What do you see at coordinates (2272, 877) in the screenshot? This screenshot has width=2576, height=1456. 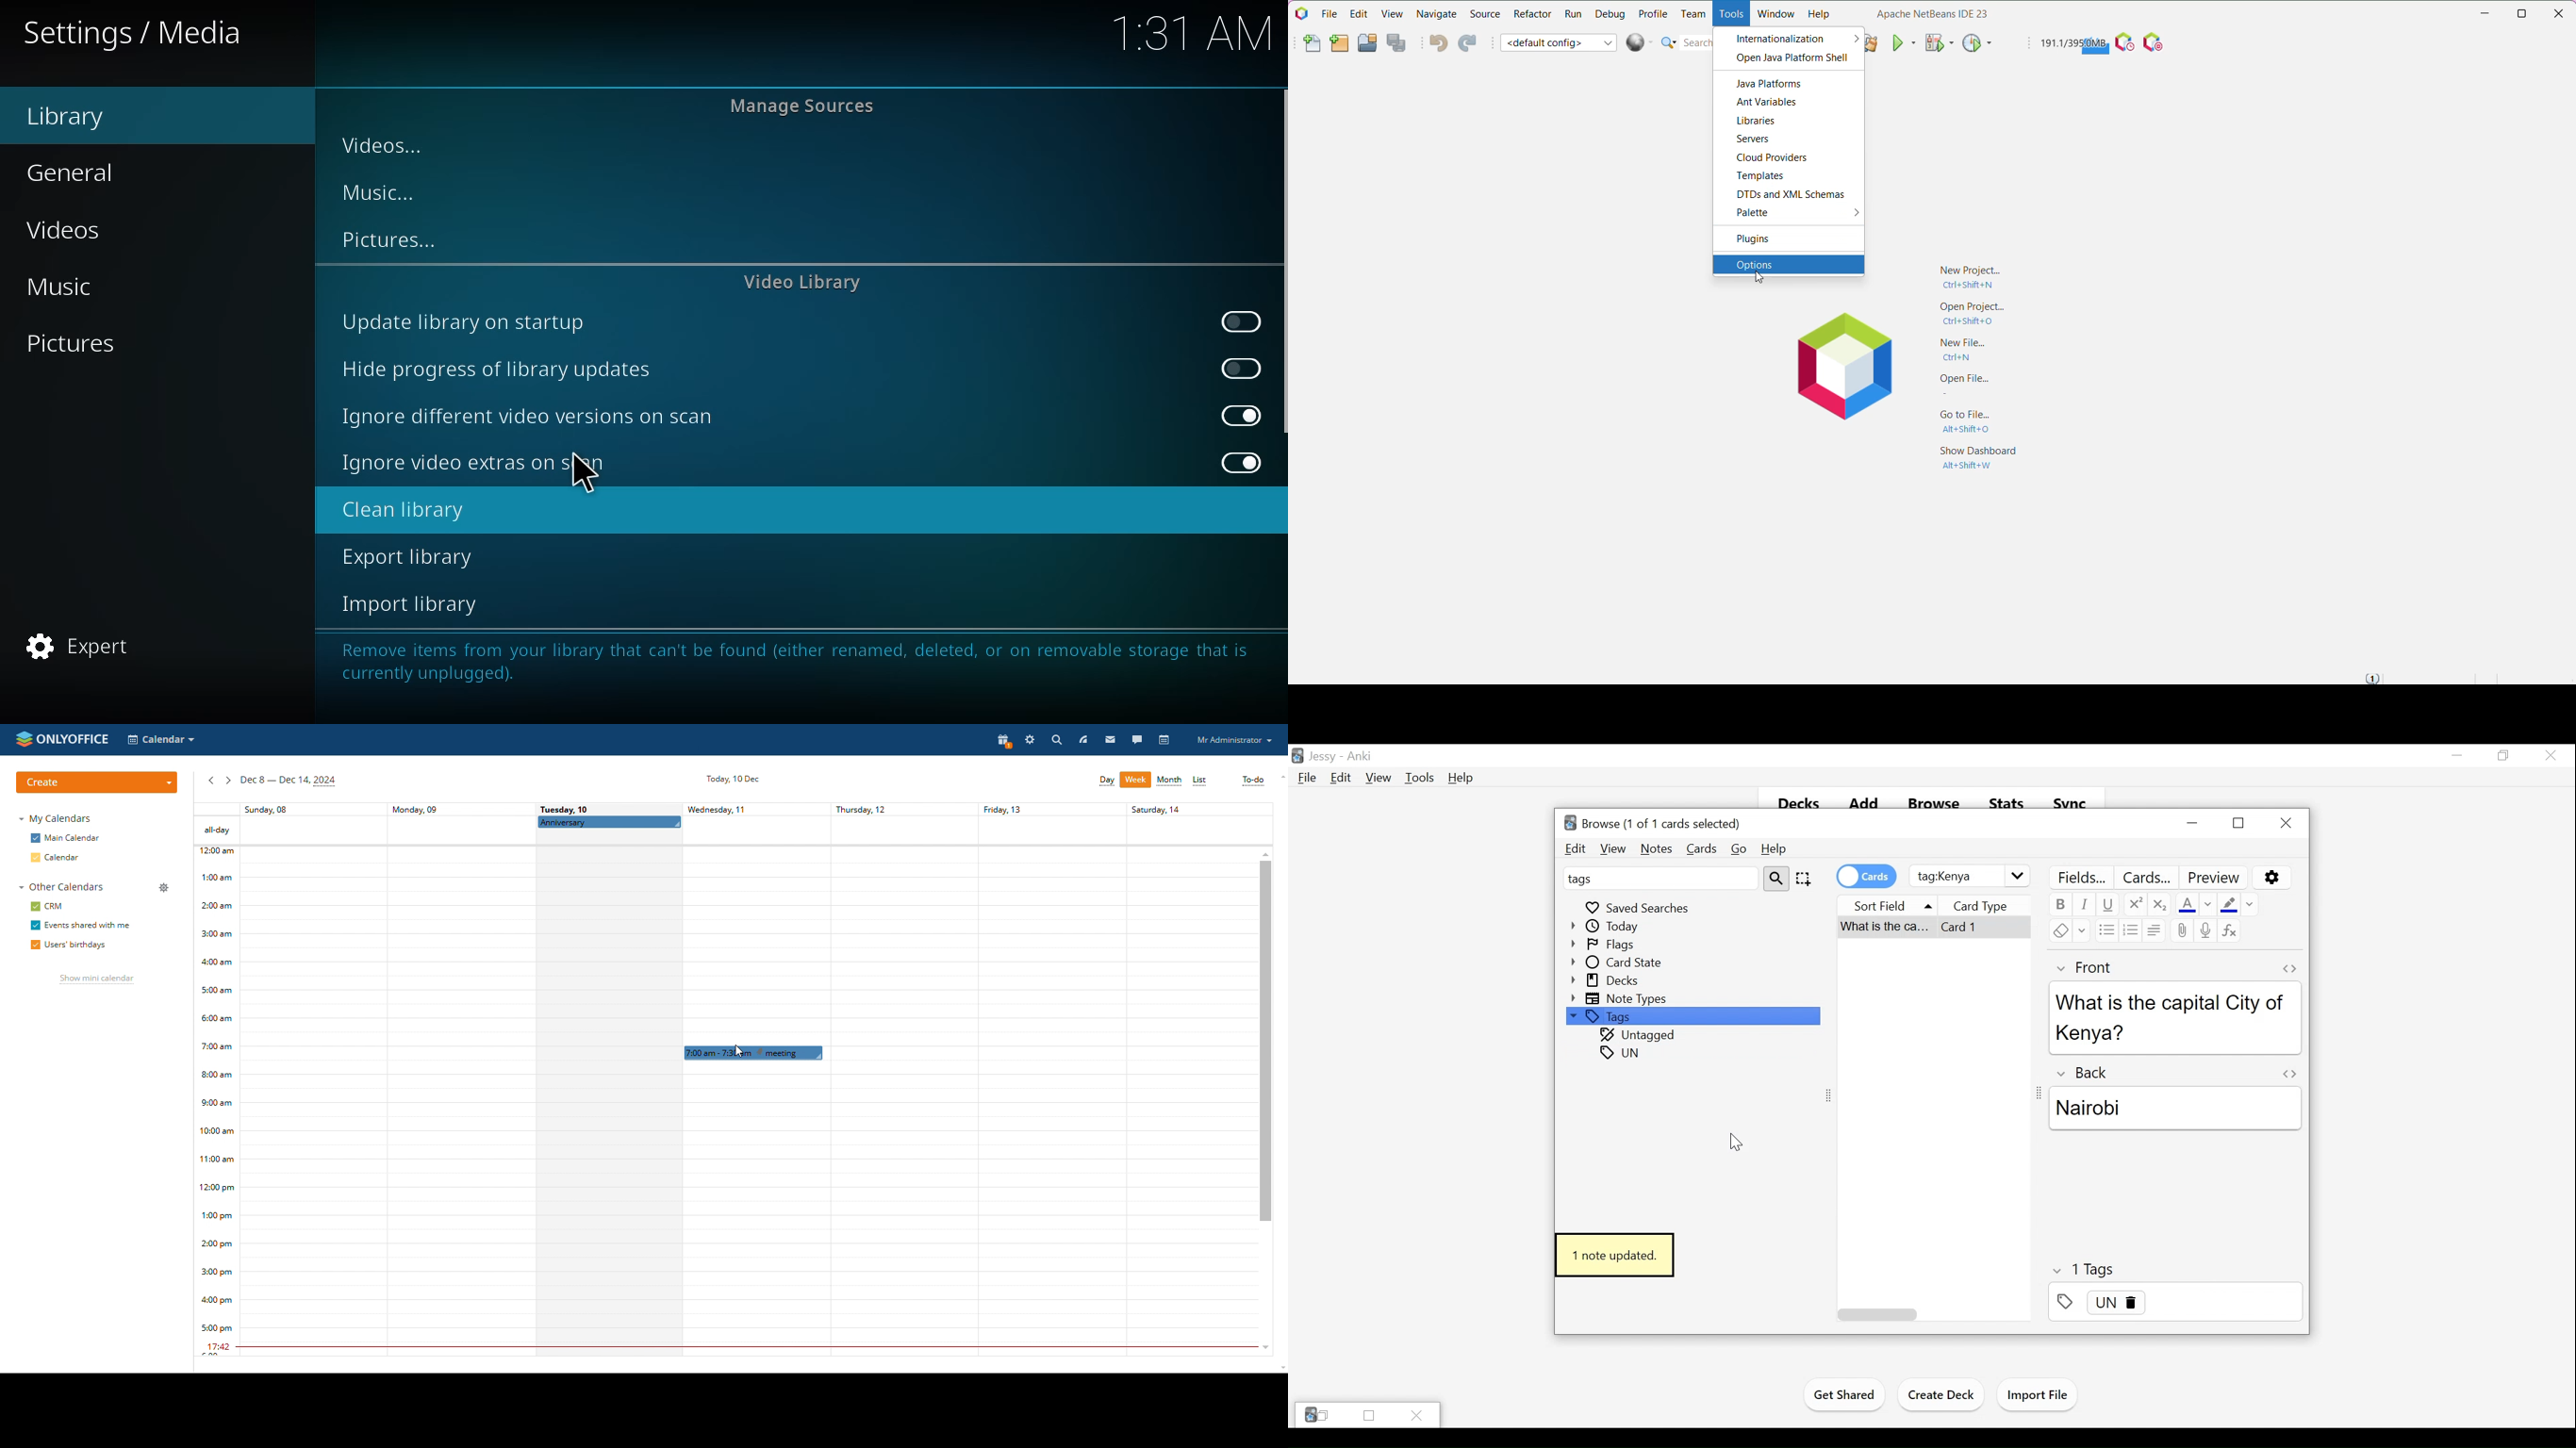 I see `Options` at bounding box center [2272, 877].